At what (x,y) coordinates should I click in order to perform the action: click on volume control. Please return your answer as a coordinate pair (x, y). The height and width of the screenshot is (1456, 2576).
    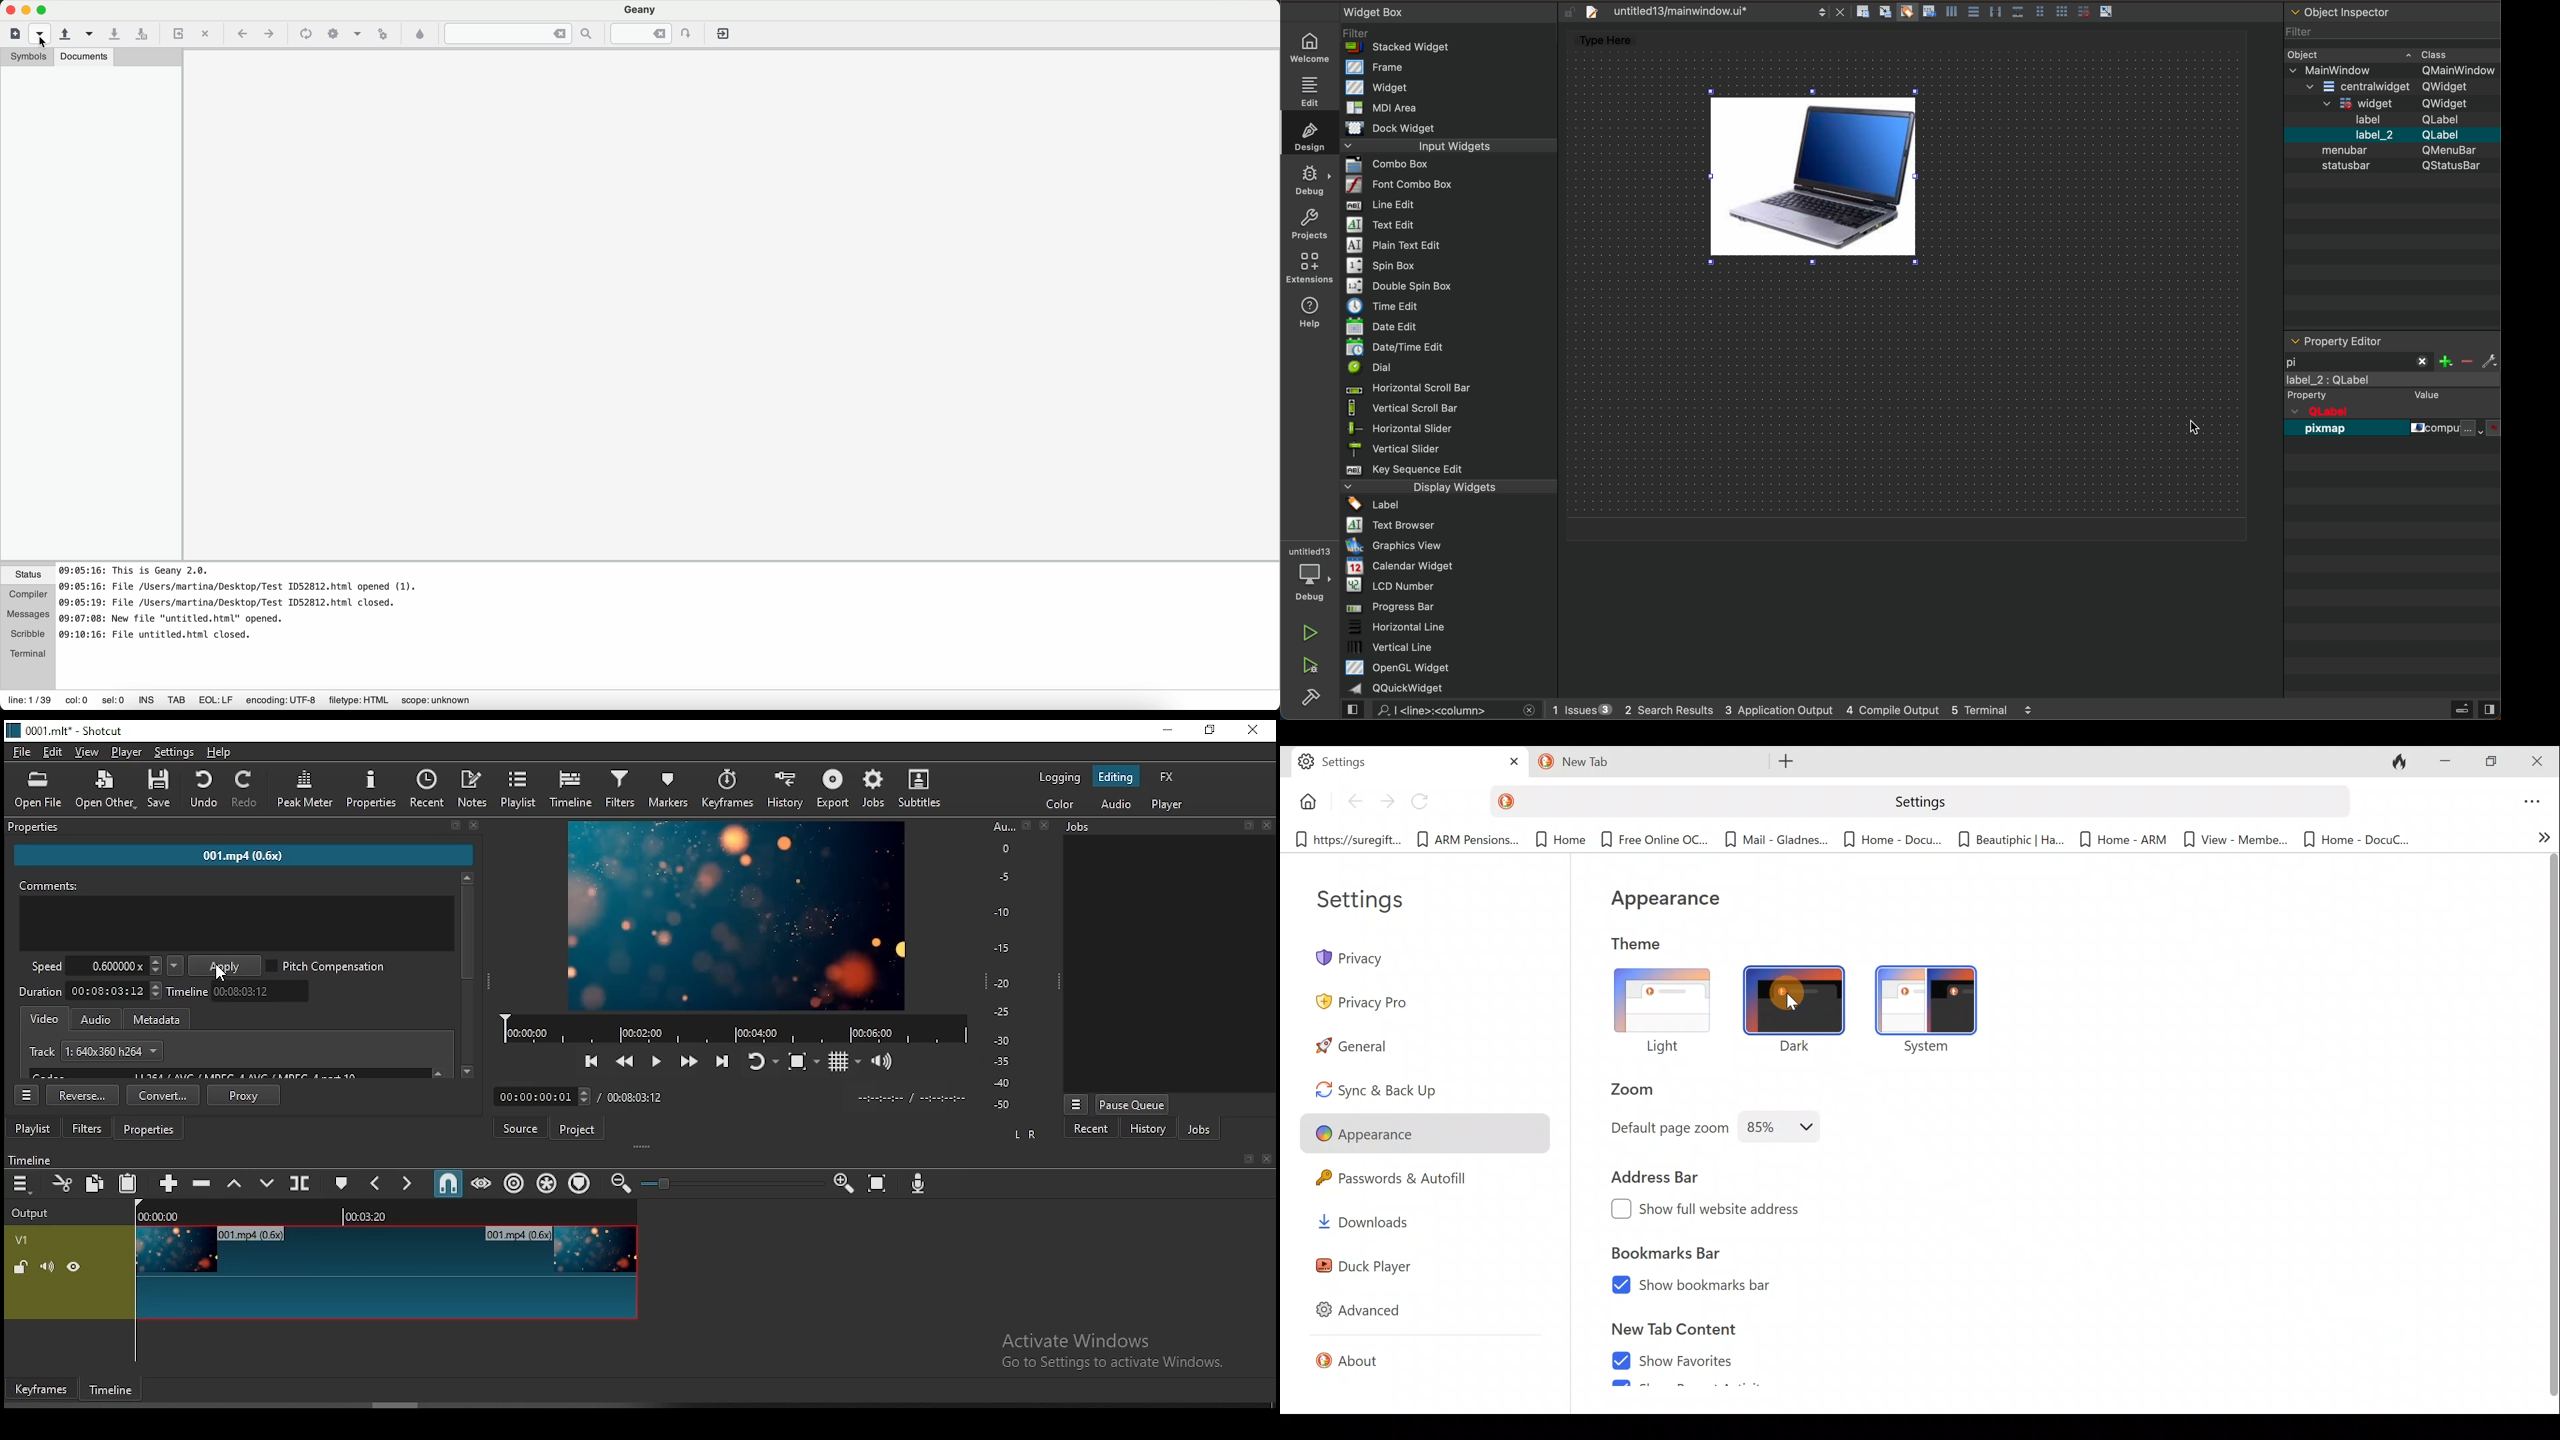
    Looking at the image, I should click on (883, 1061).